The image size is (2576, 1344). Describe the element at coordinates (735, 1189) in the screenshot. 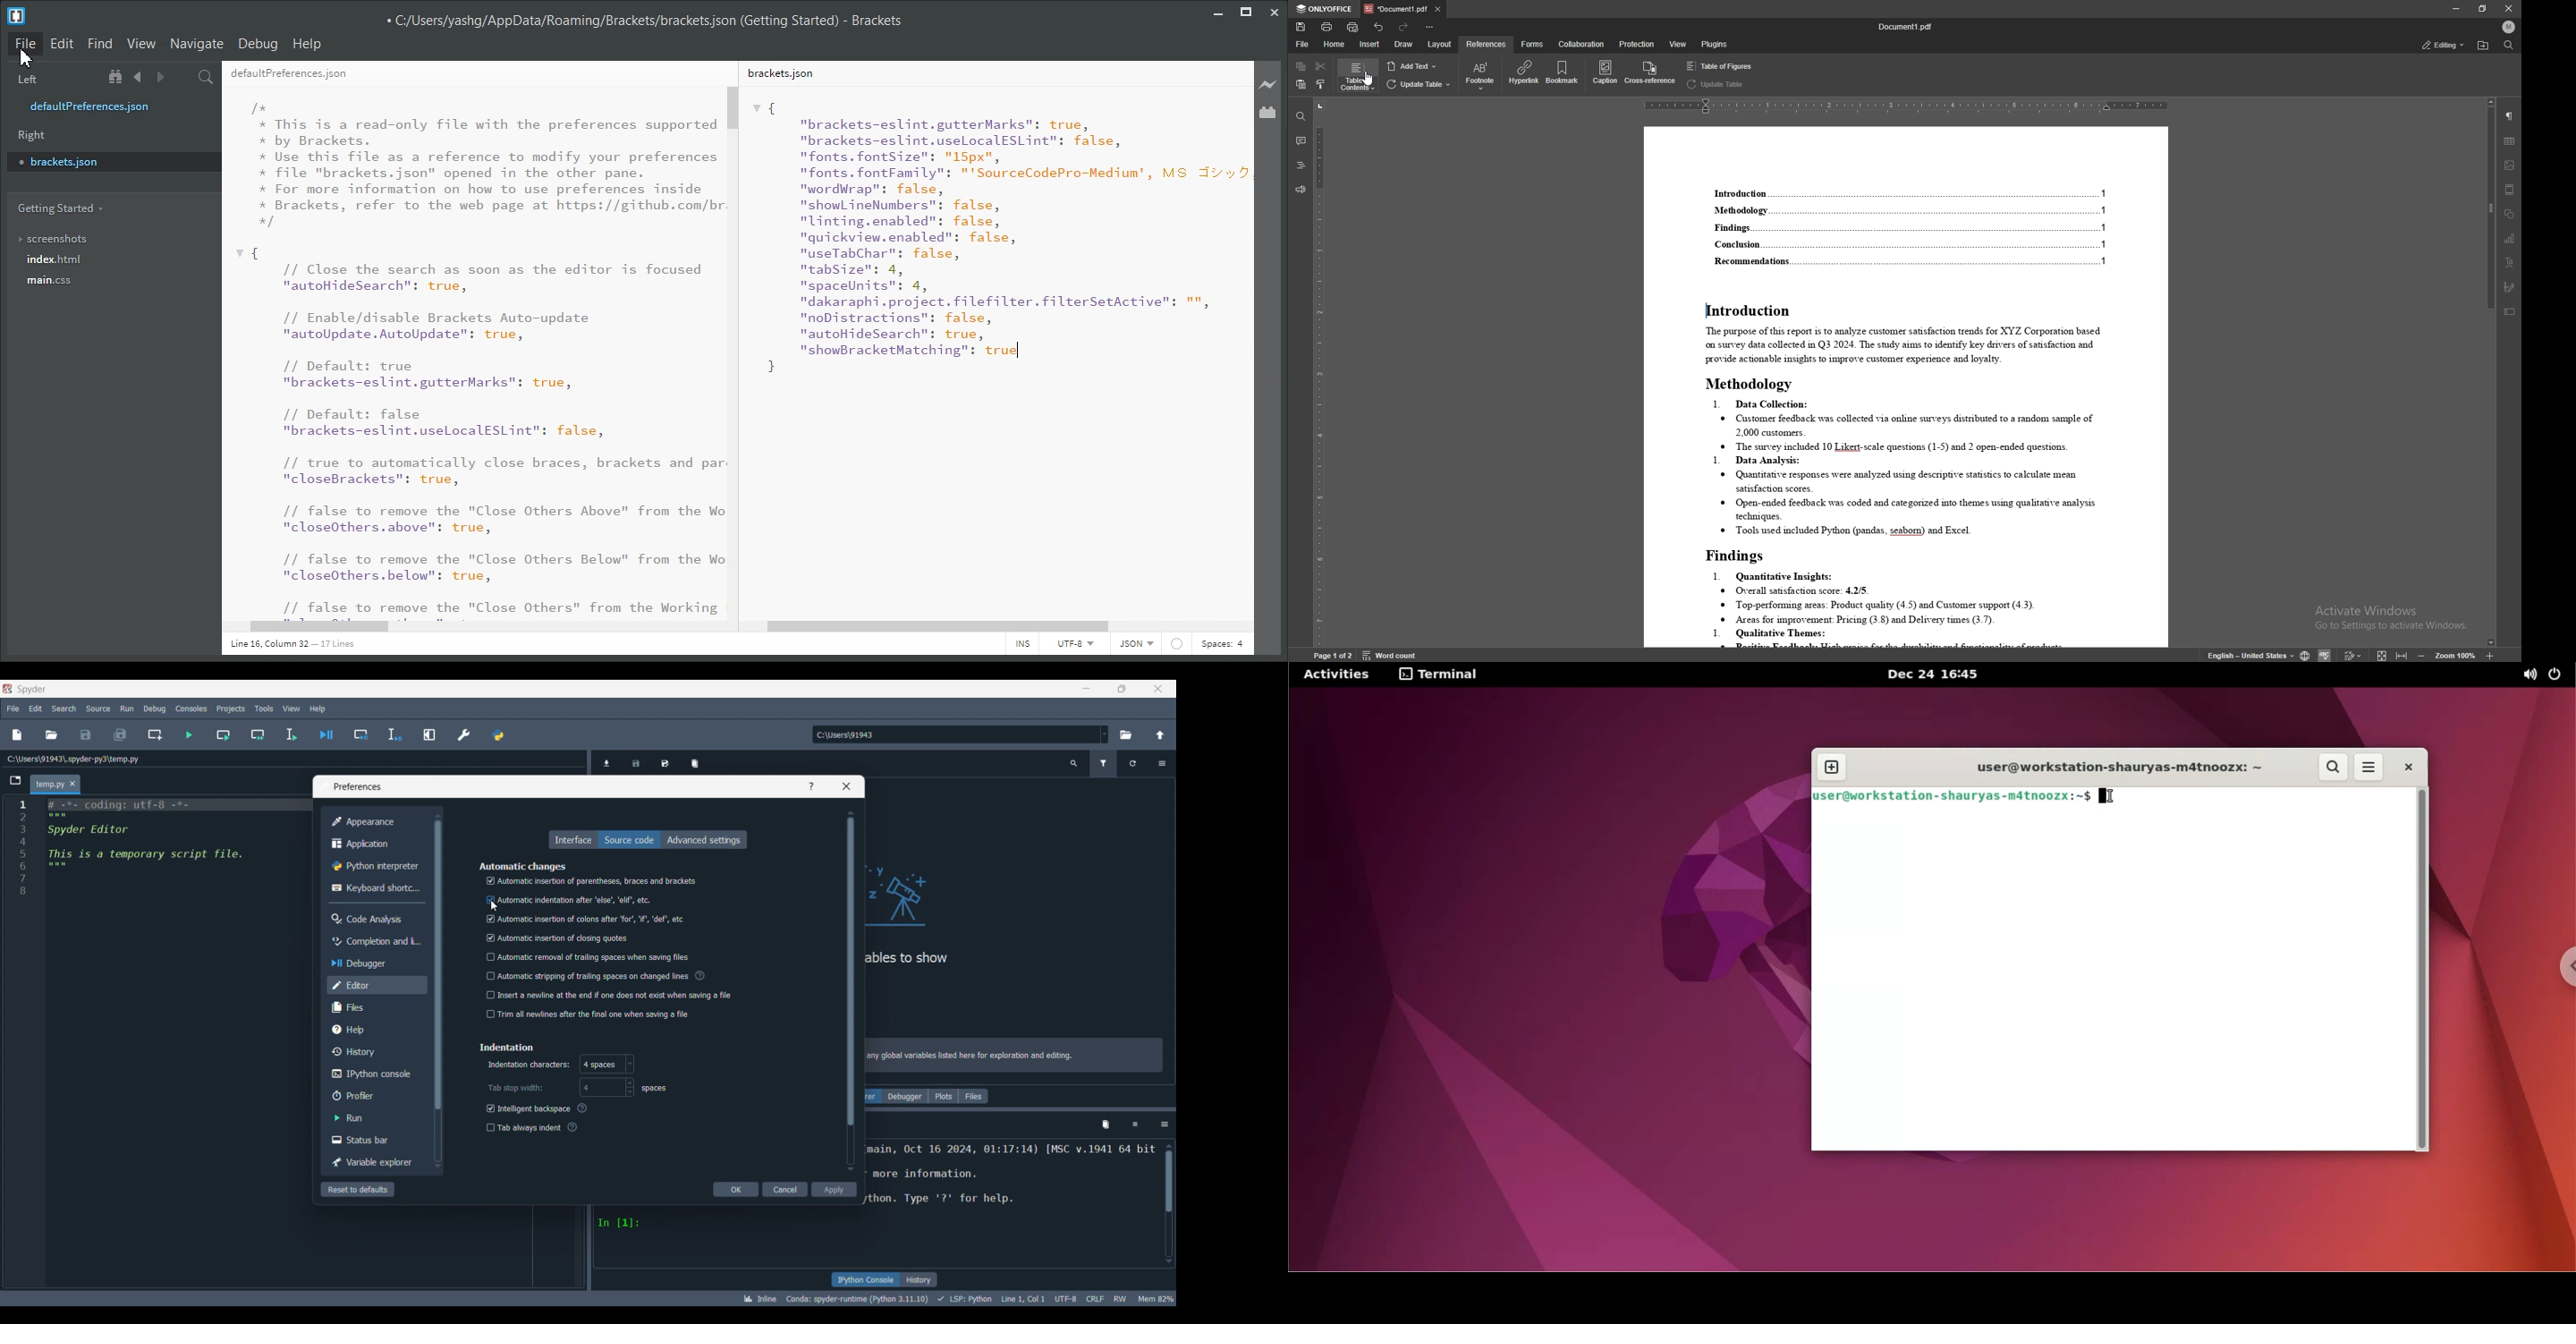

I see `OK` at that location.